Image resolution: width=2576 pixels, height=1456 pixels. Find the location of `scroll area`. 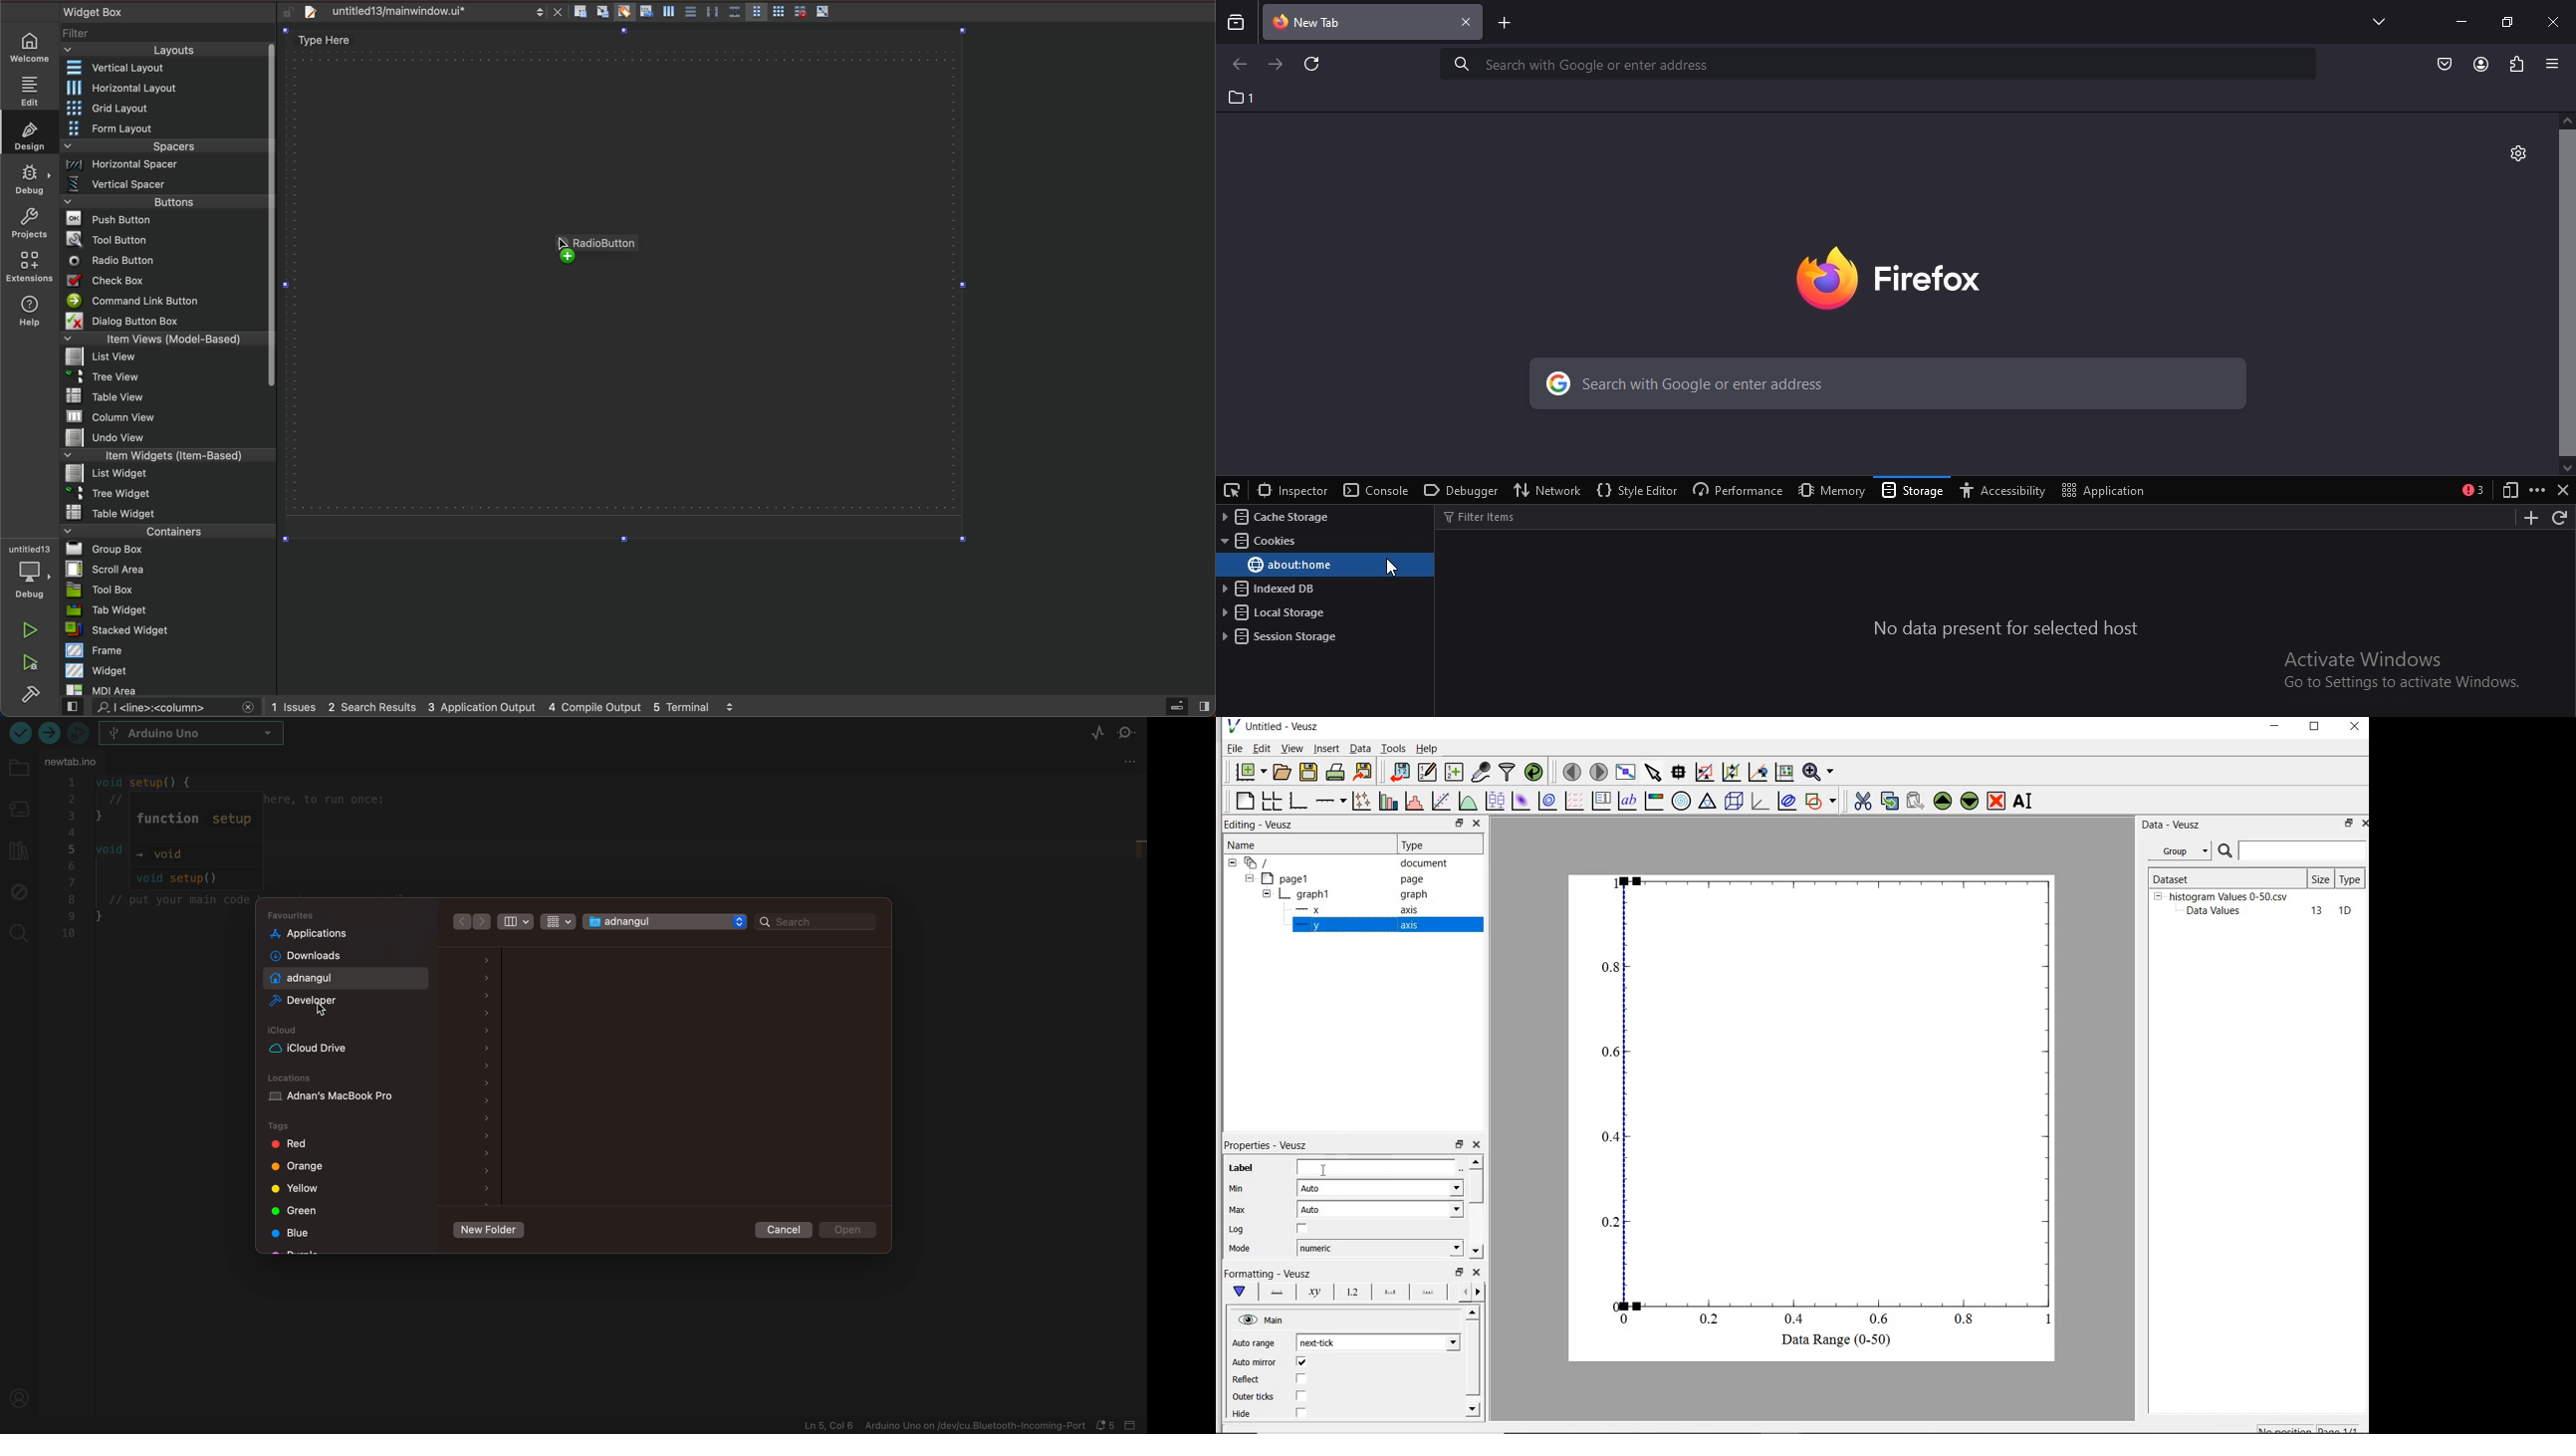

scroll area is located at coordinates (168, 568).